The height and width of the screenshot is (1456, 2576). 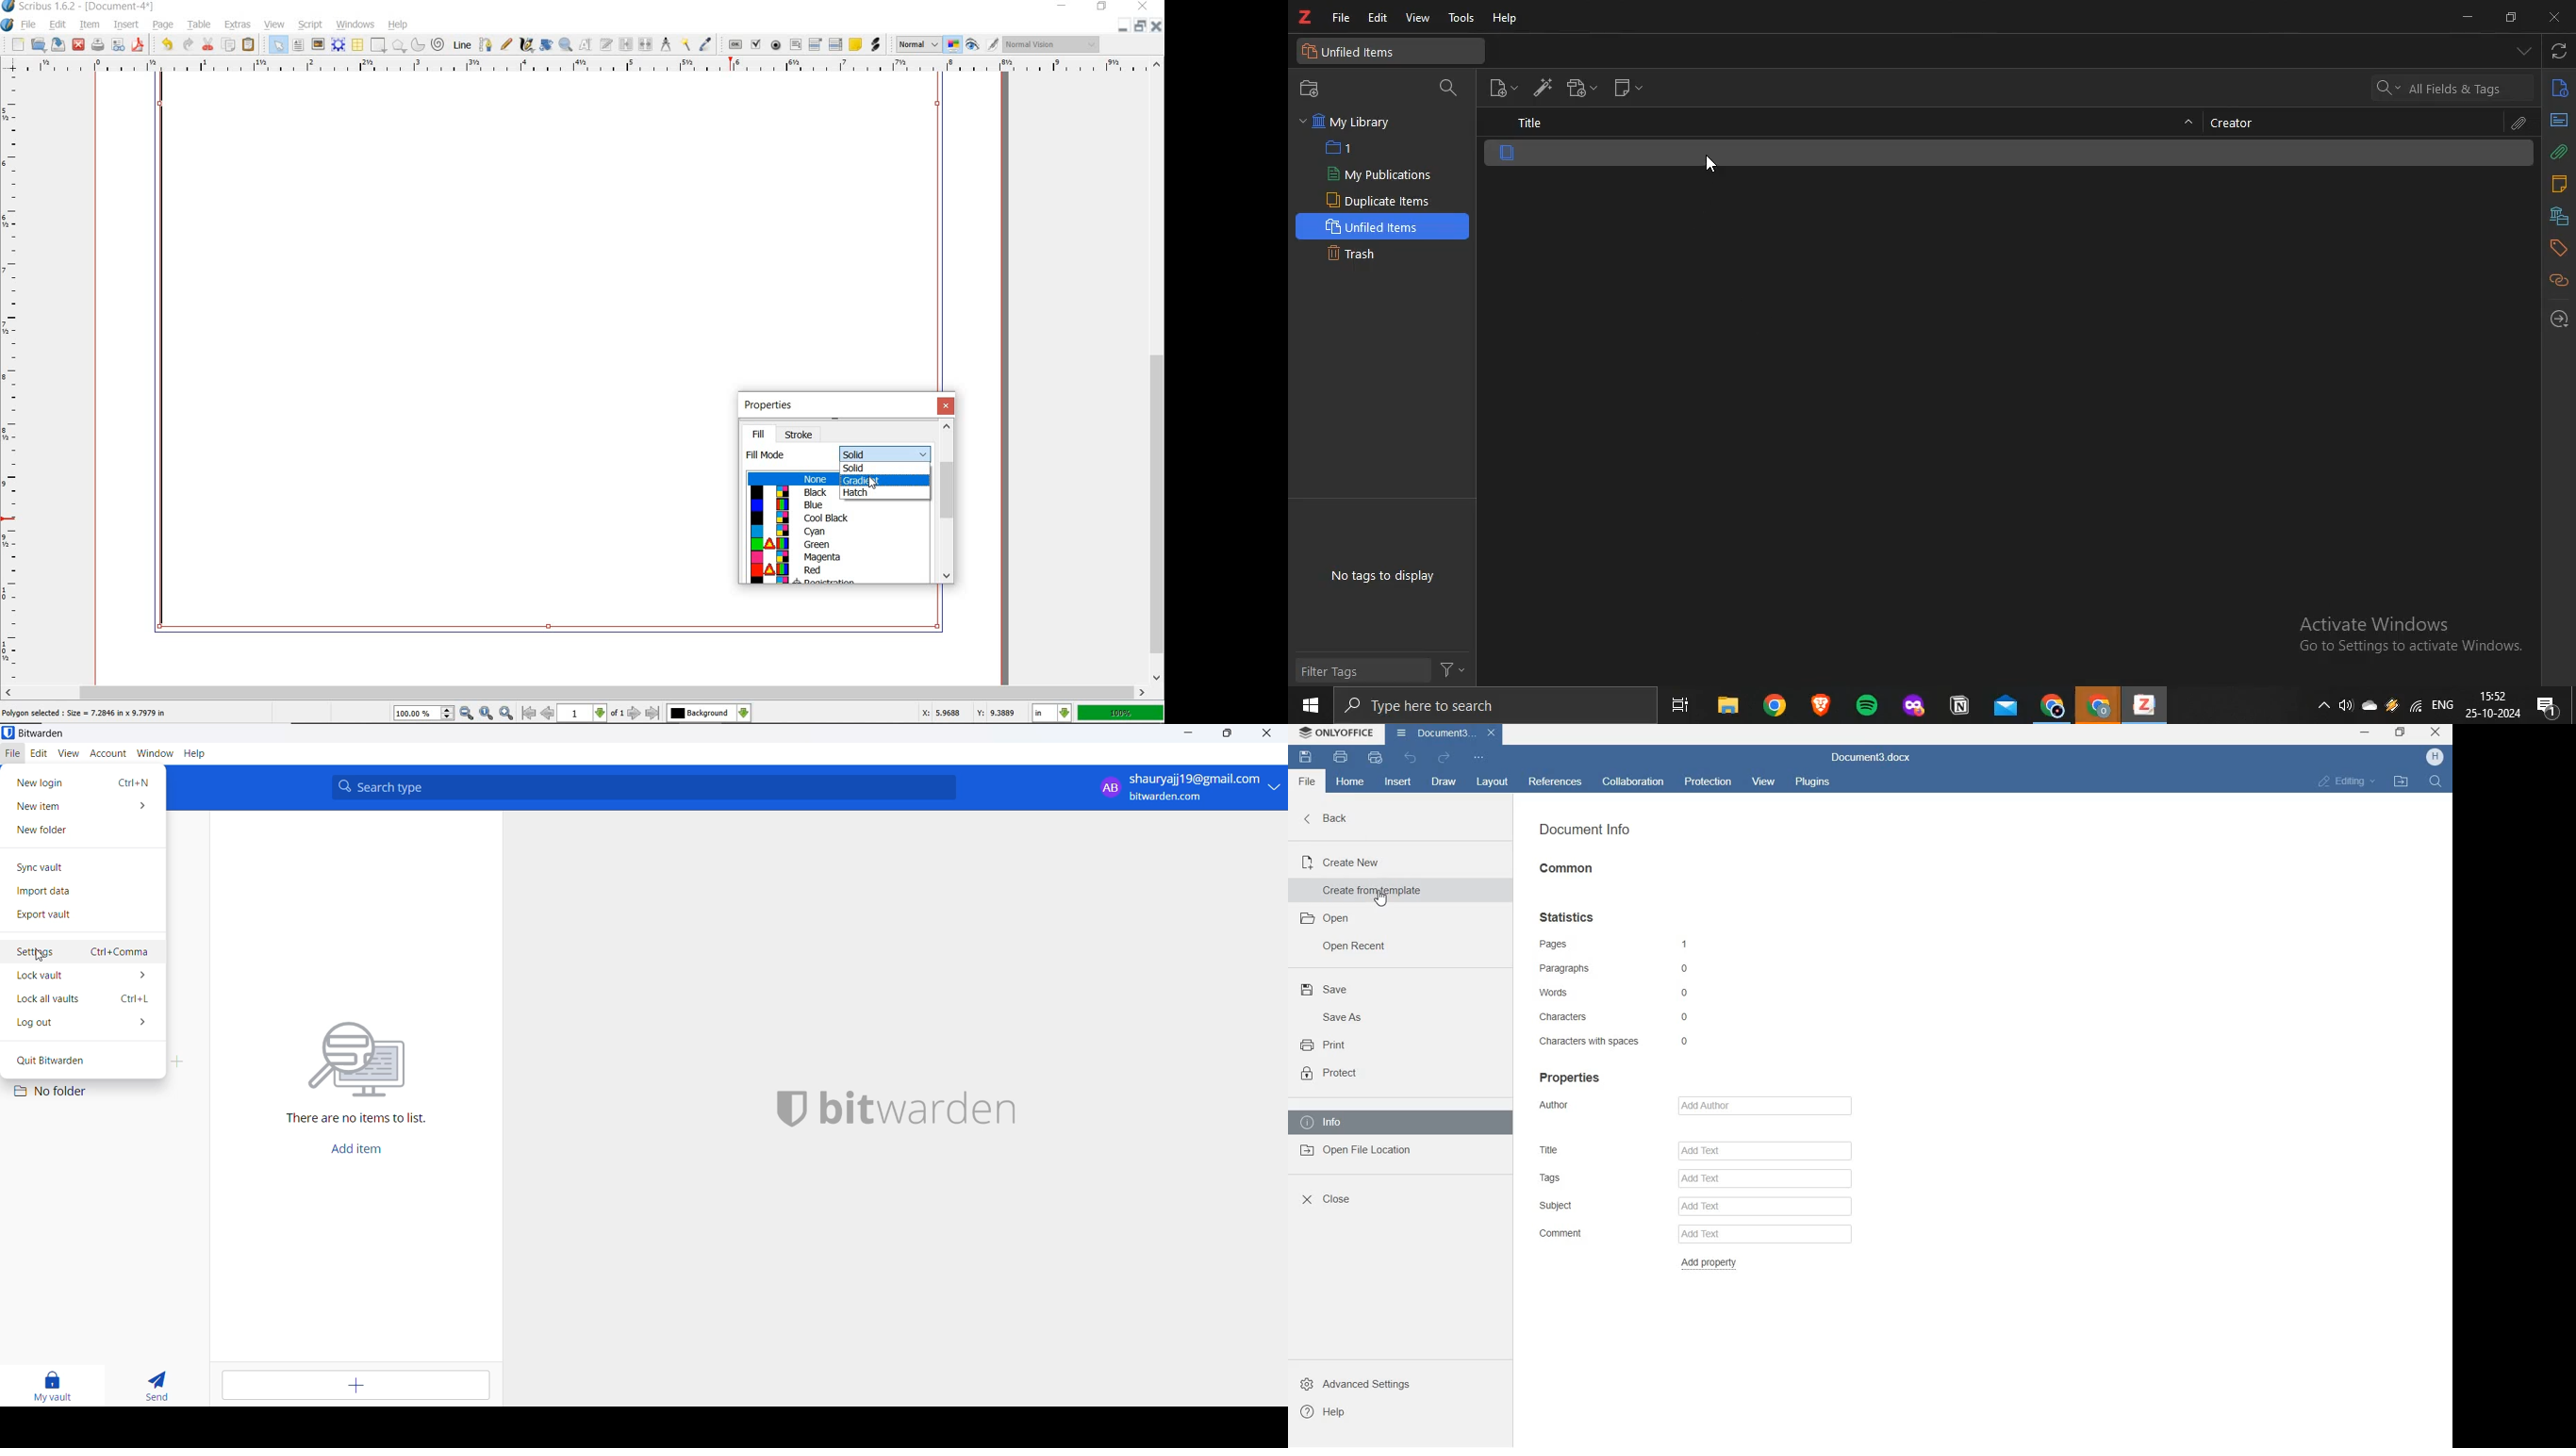 I want to click on script, so click(x=312, y=25).